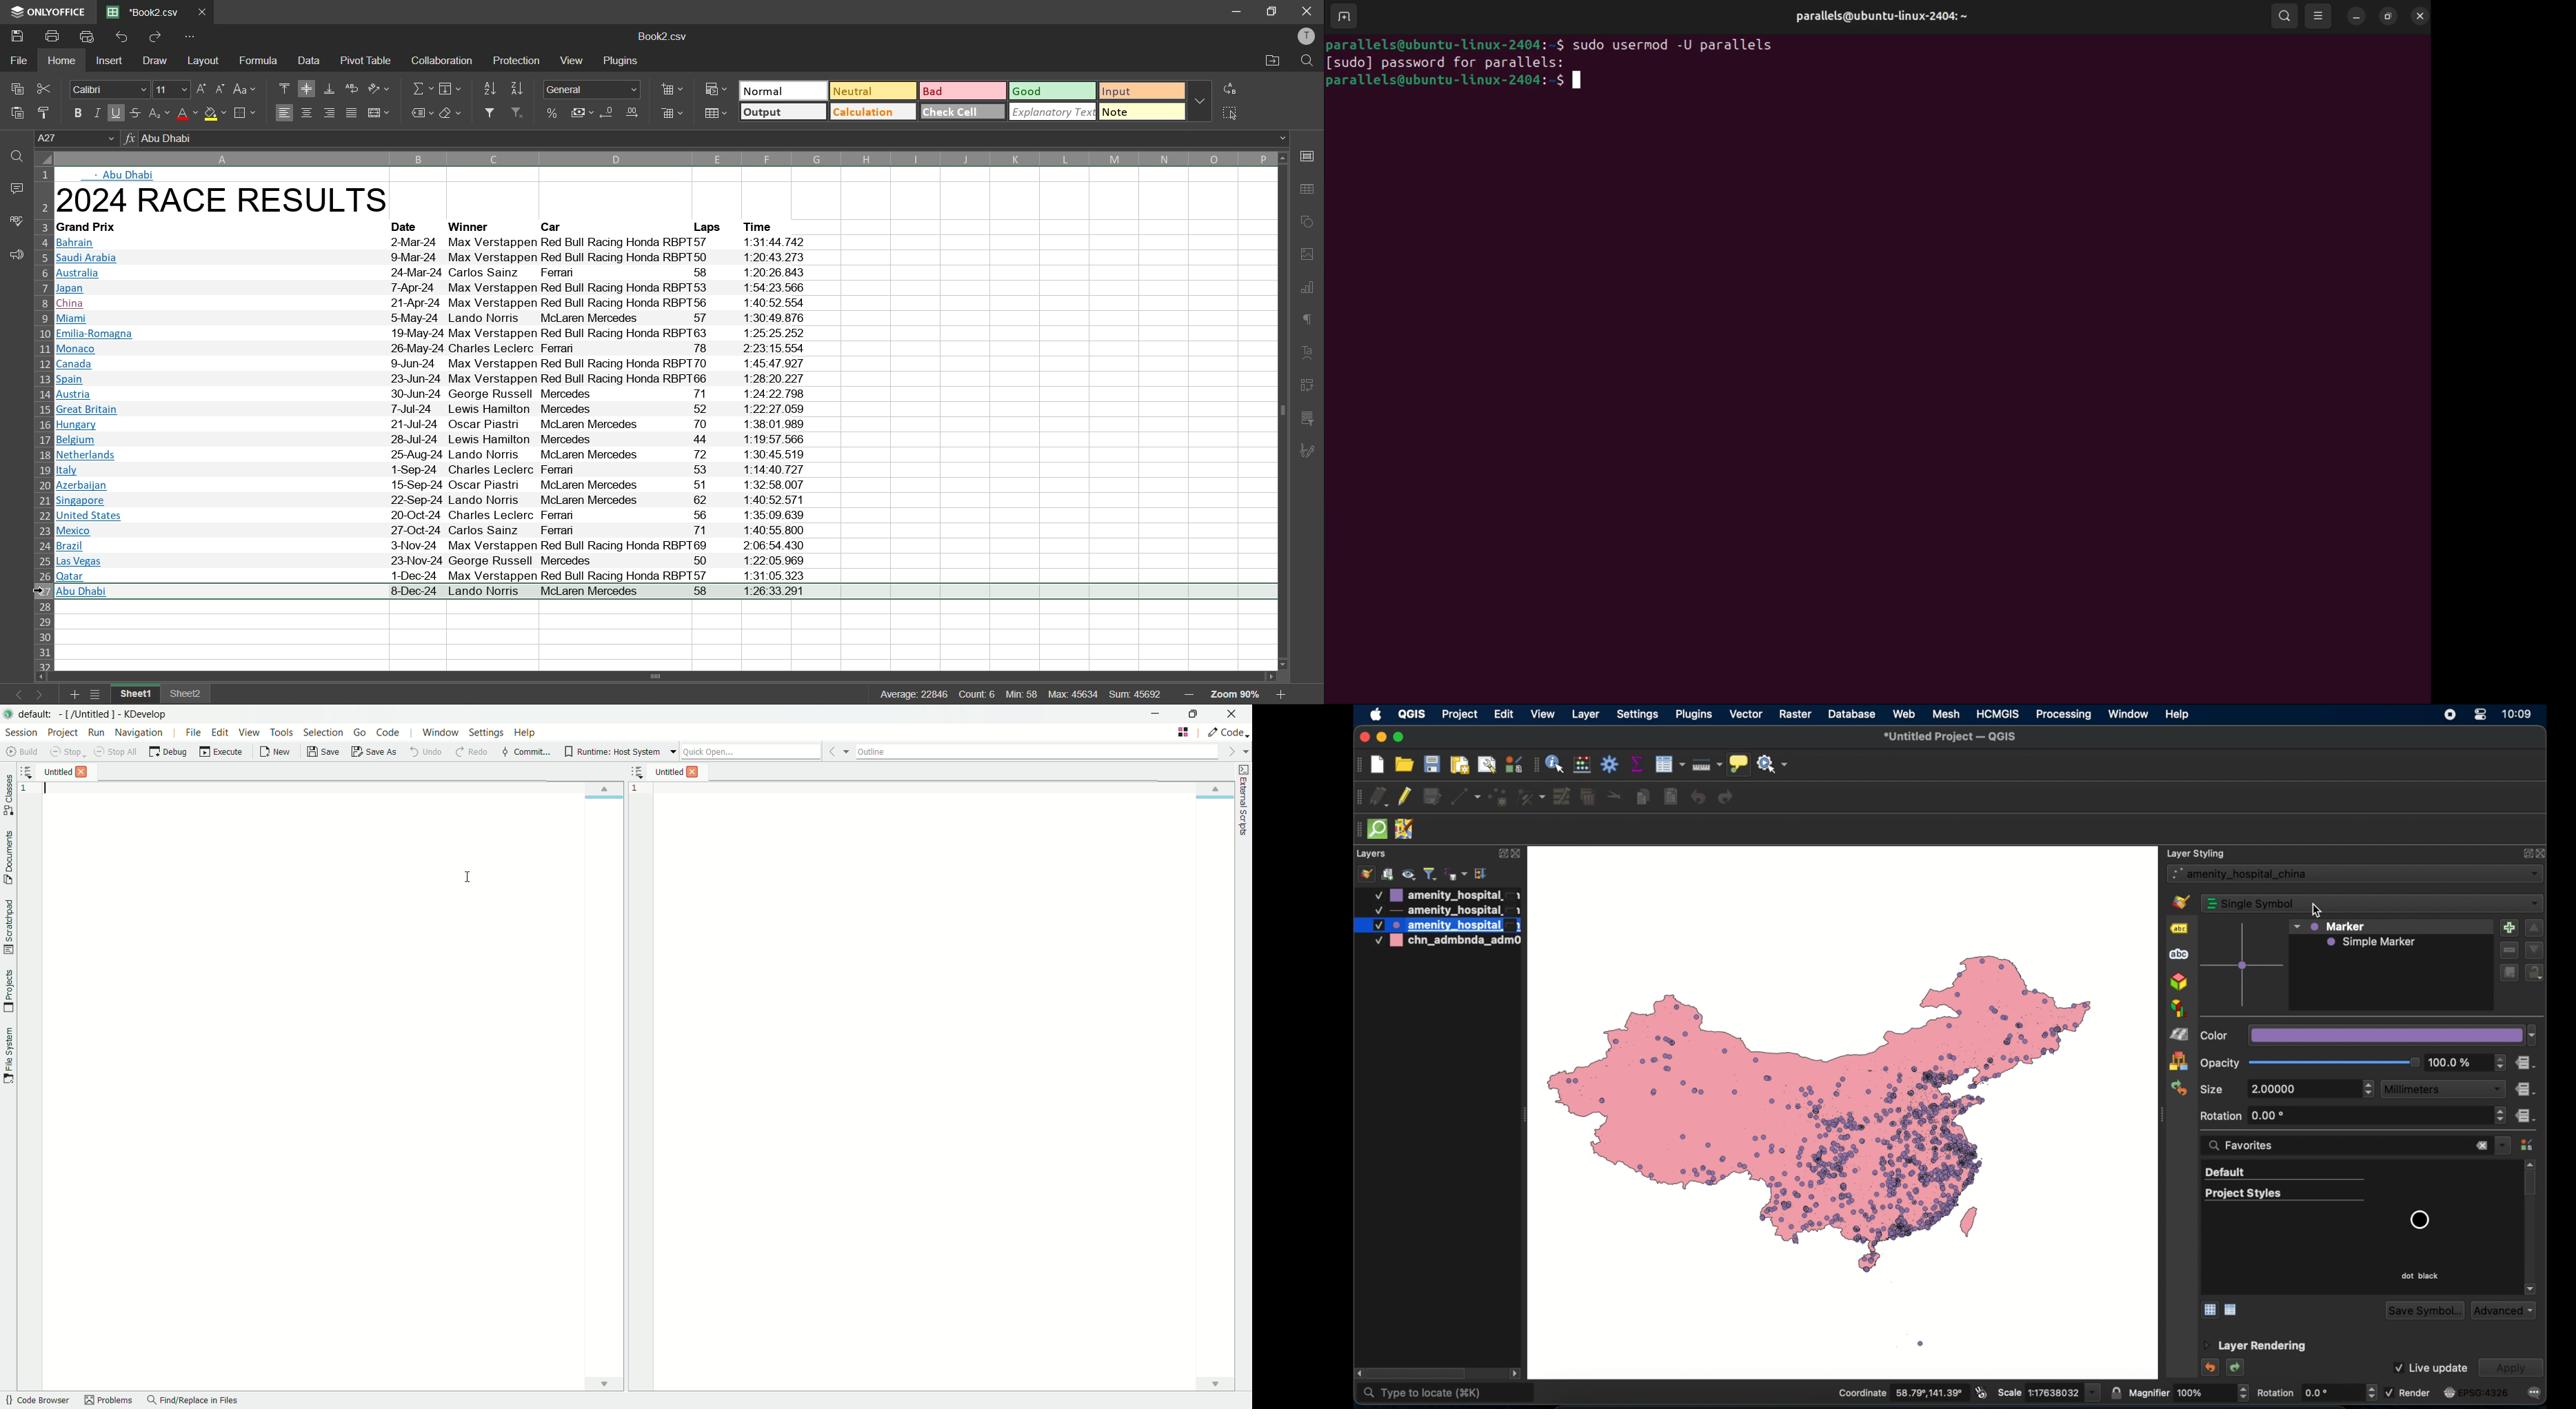 The height and width of the screenshot is (1428, 2576). What do you see at coordinates (704, 227) in the screenshot?
I see `text info` at bounding box center [704, 227].